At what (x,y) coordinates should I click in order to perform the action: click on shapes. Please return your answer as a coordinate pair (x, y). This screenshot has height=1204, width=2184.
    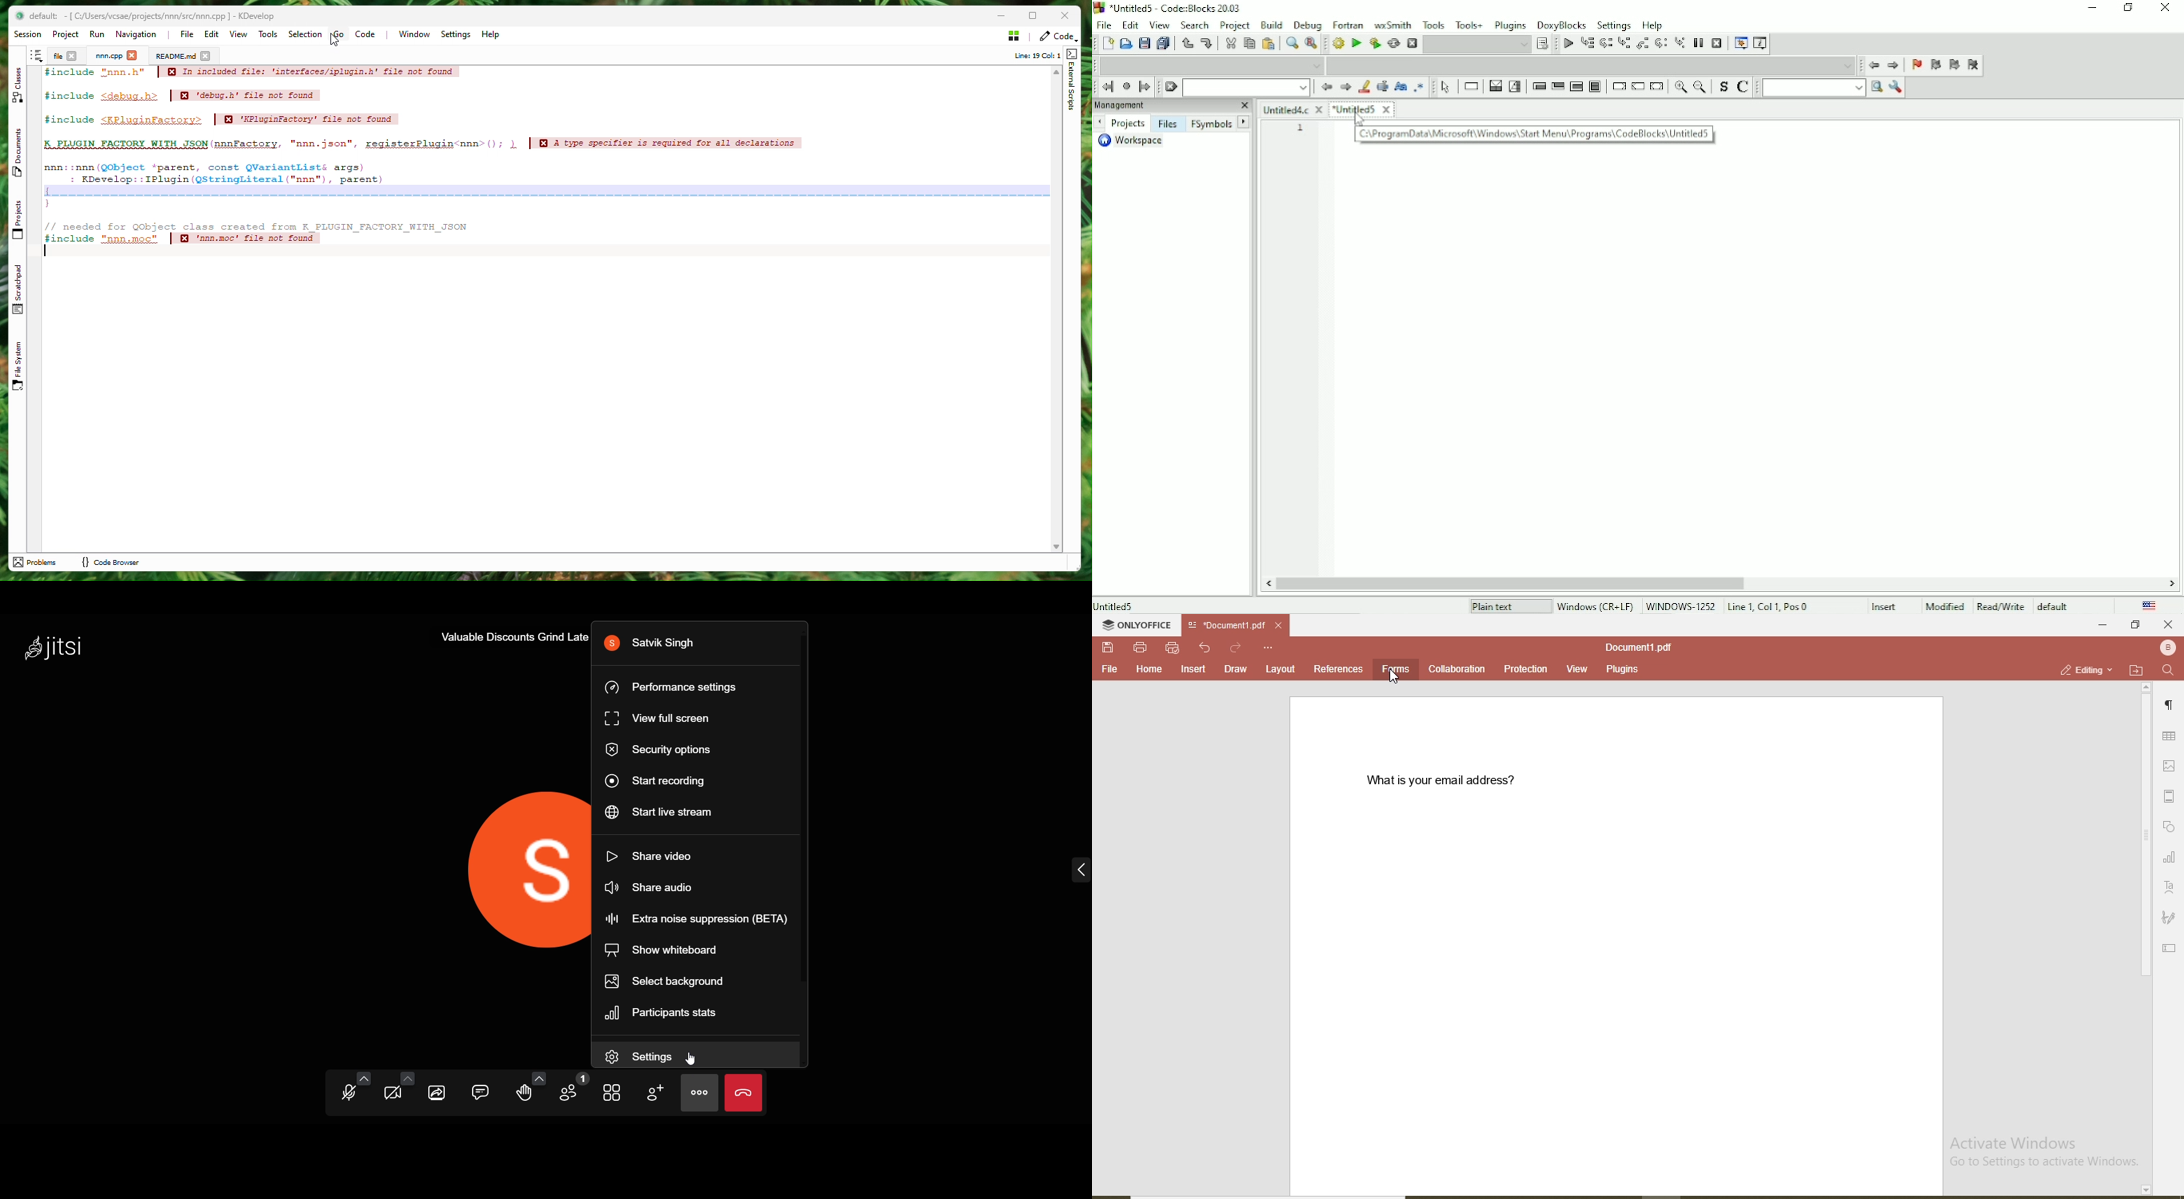
    Looking at the image, I should click on (2170, 827).